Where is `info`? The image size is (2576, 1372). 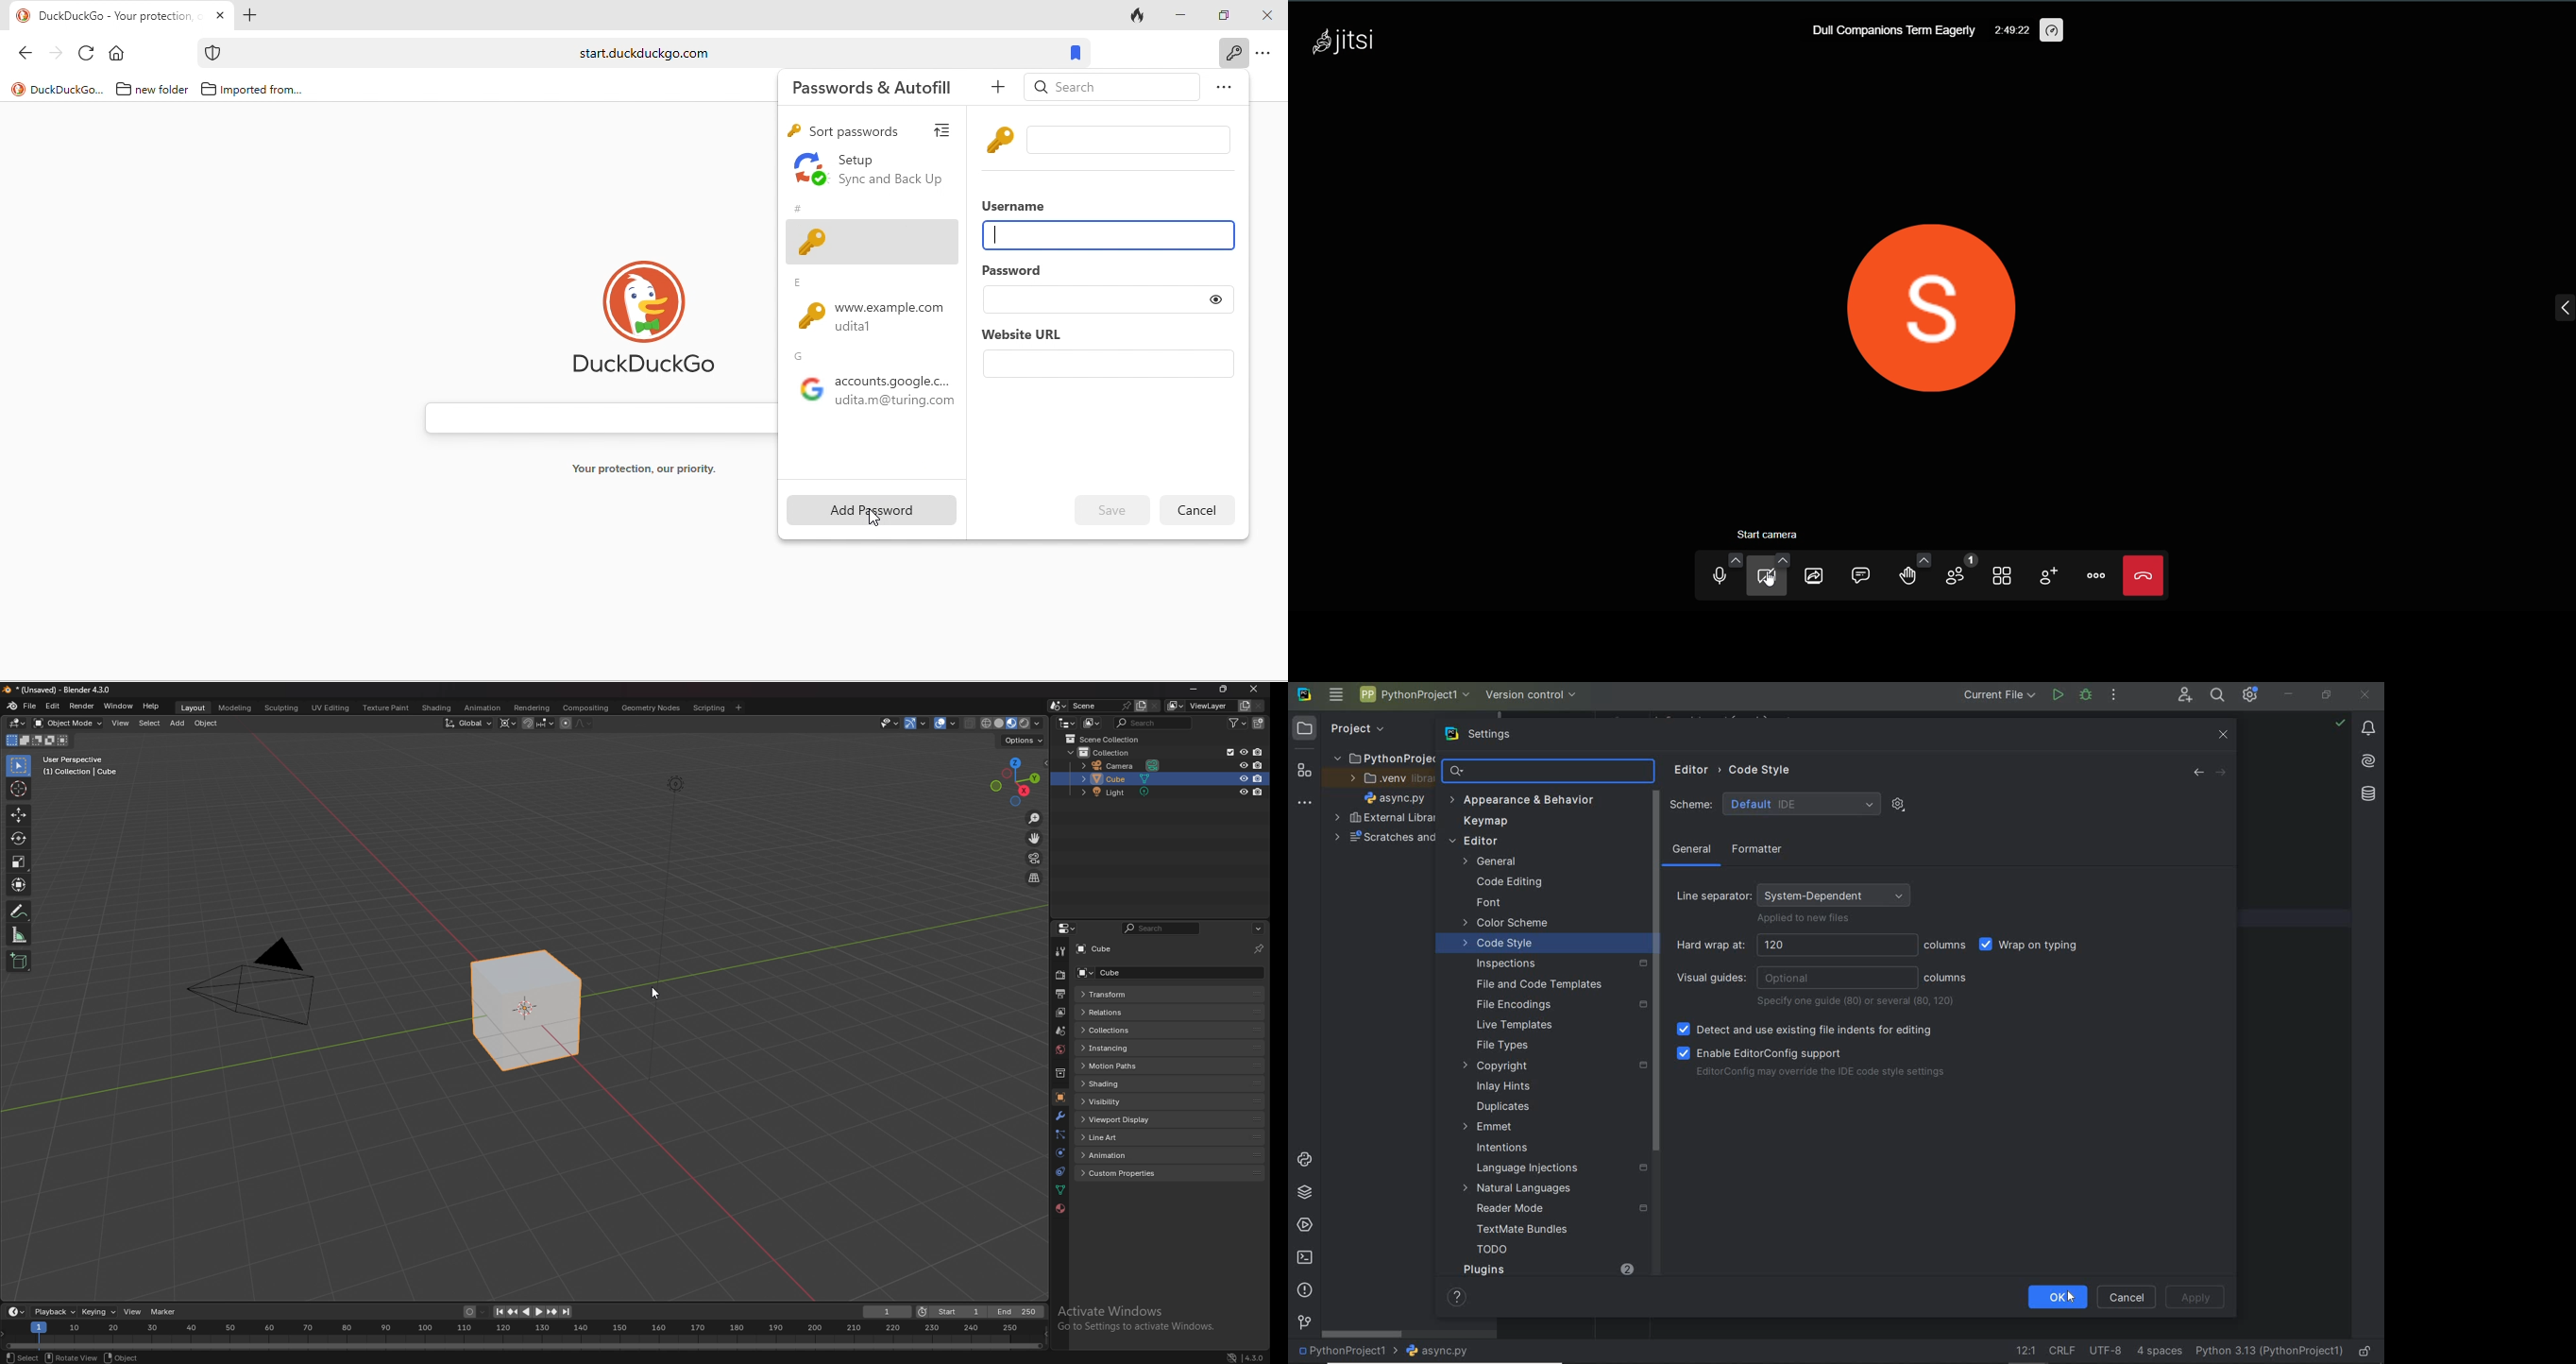 info is located at coordinates (81, 765).